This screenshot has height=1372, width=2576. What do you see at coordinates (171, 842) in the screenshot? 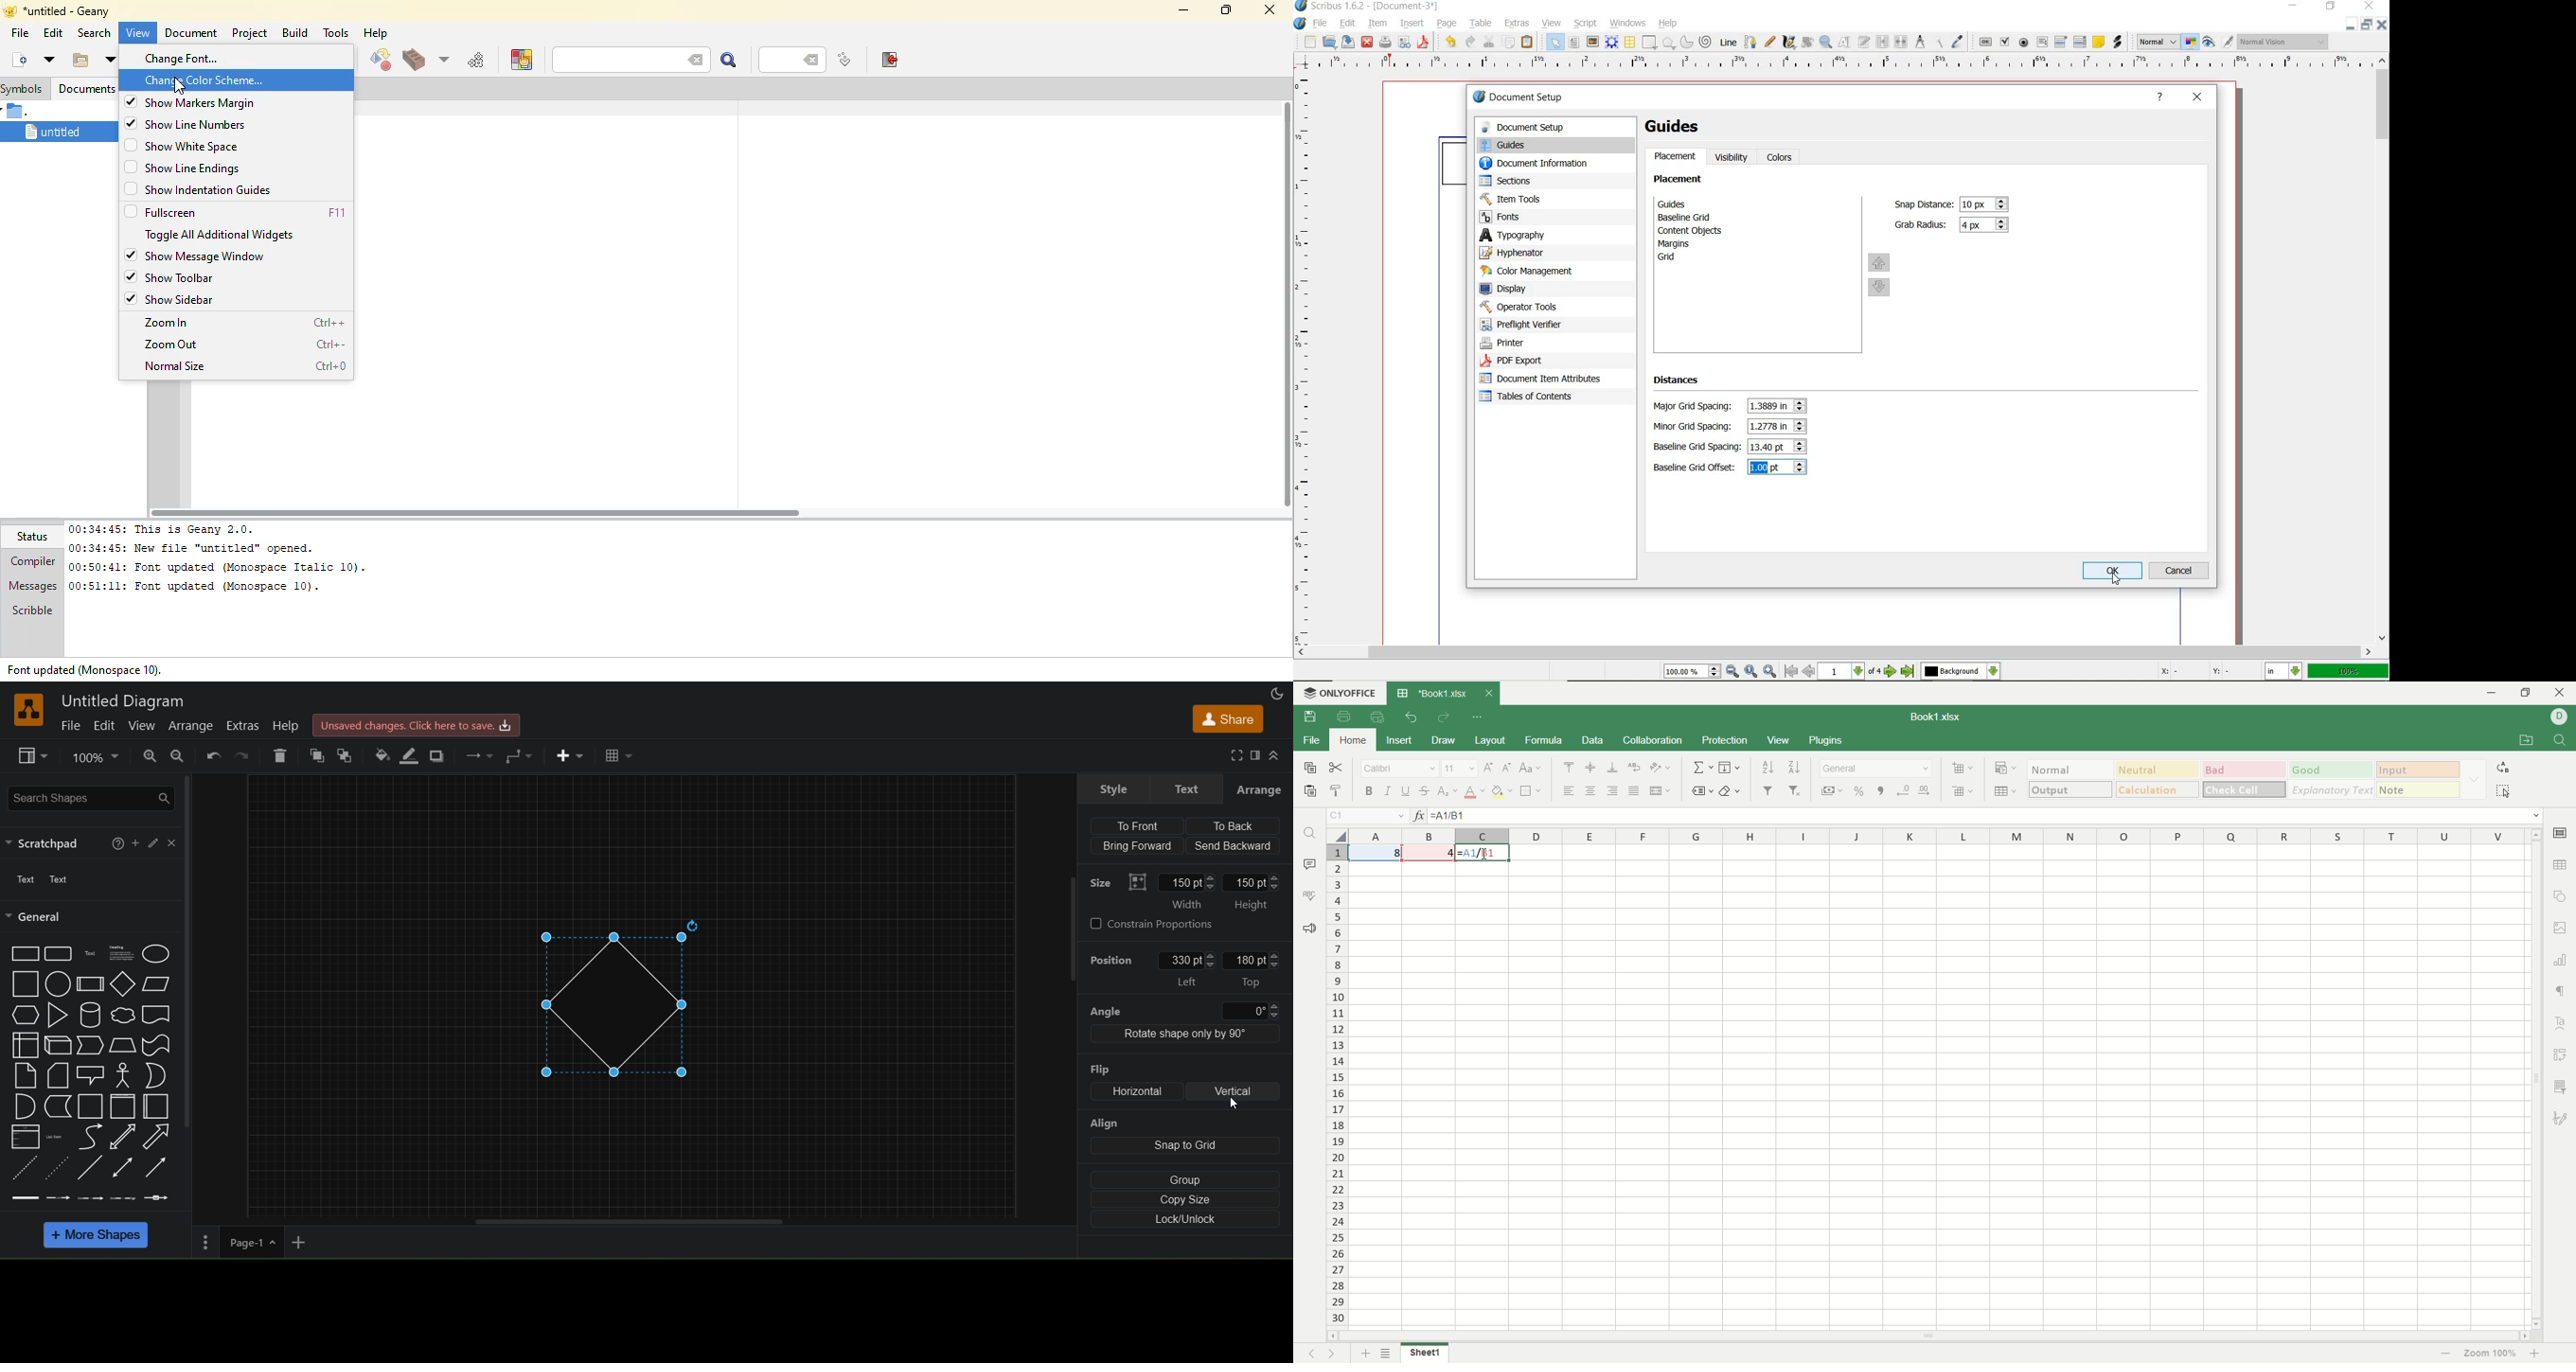
I see `close` at bounding box center [171, 842].